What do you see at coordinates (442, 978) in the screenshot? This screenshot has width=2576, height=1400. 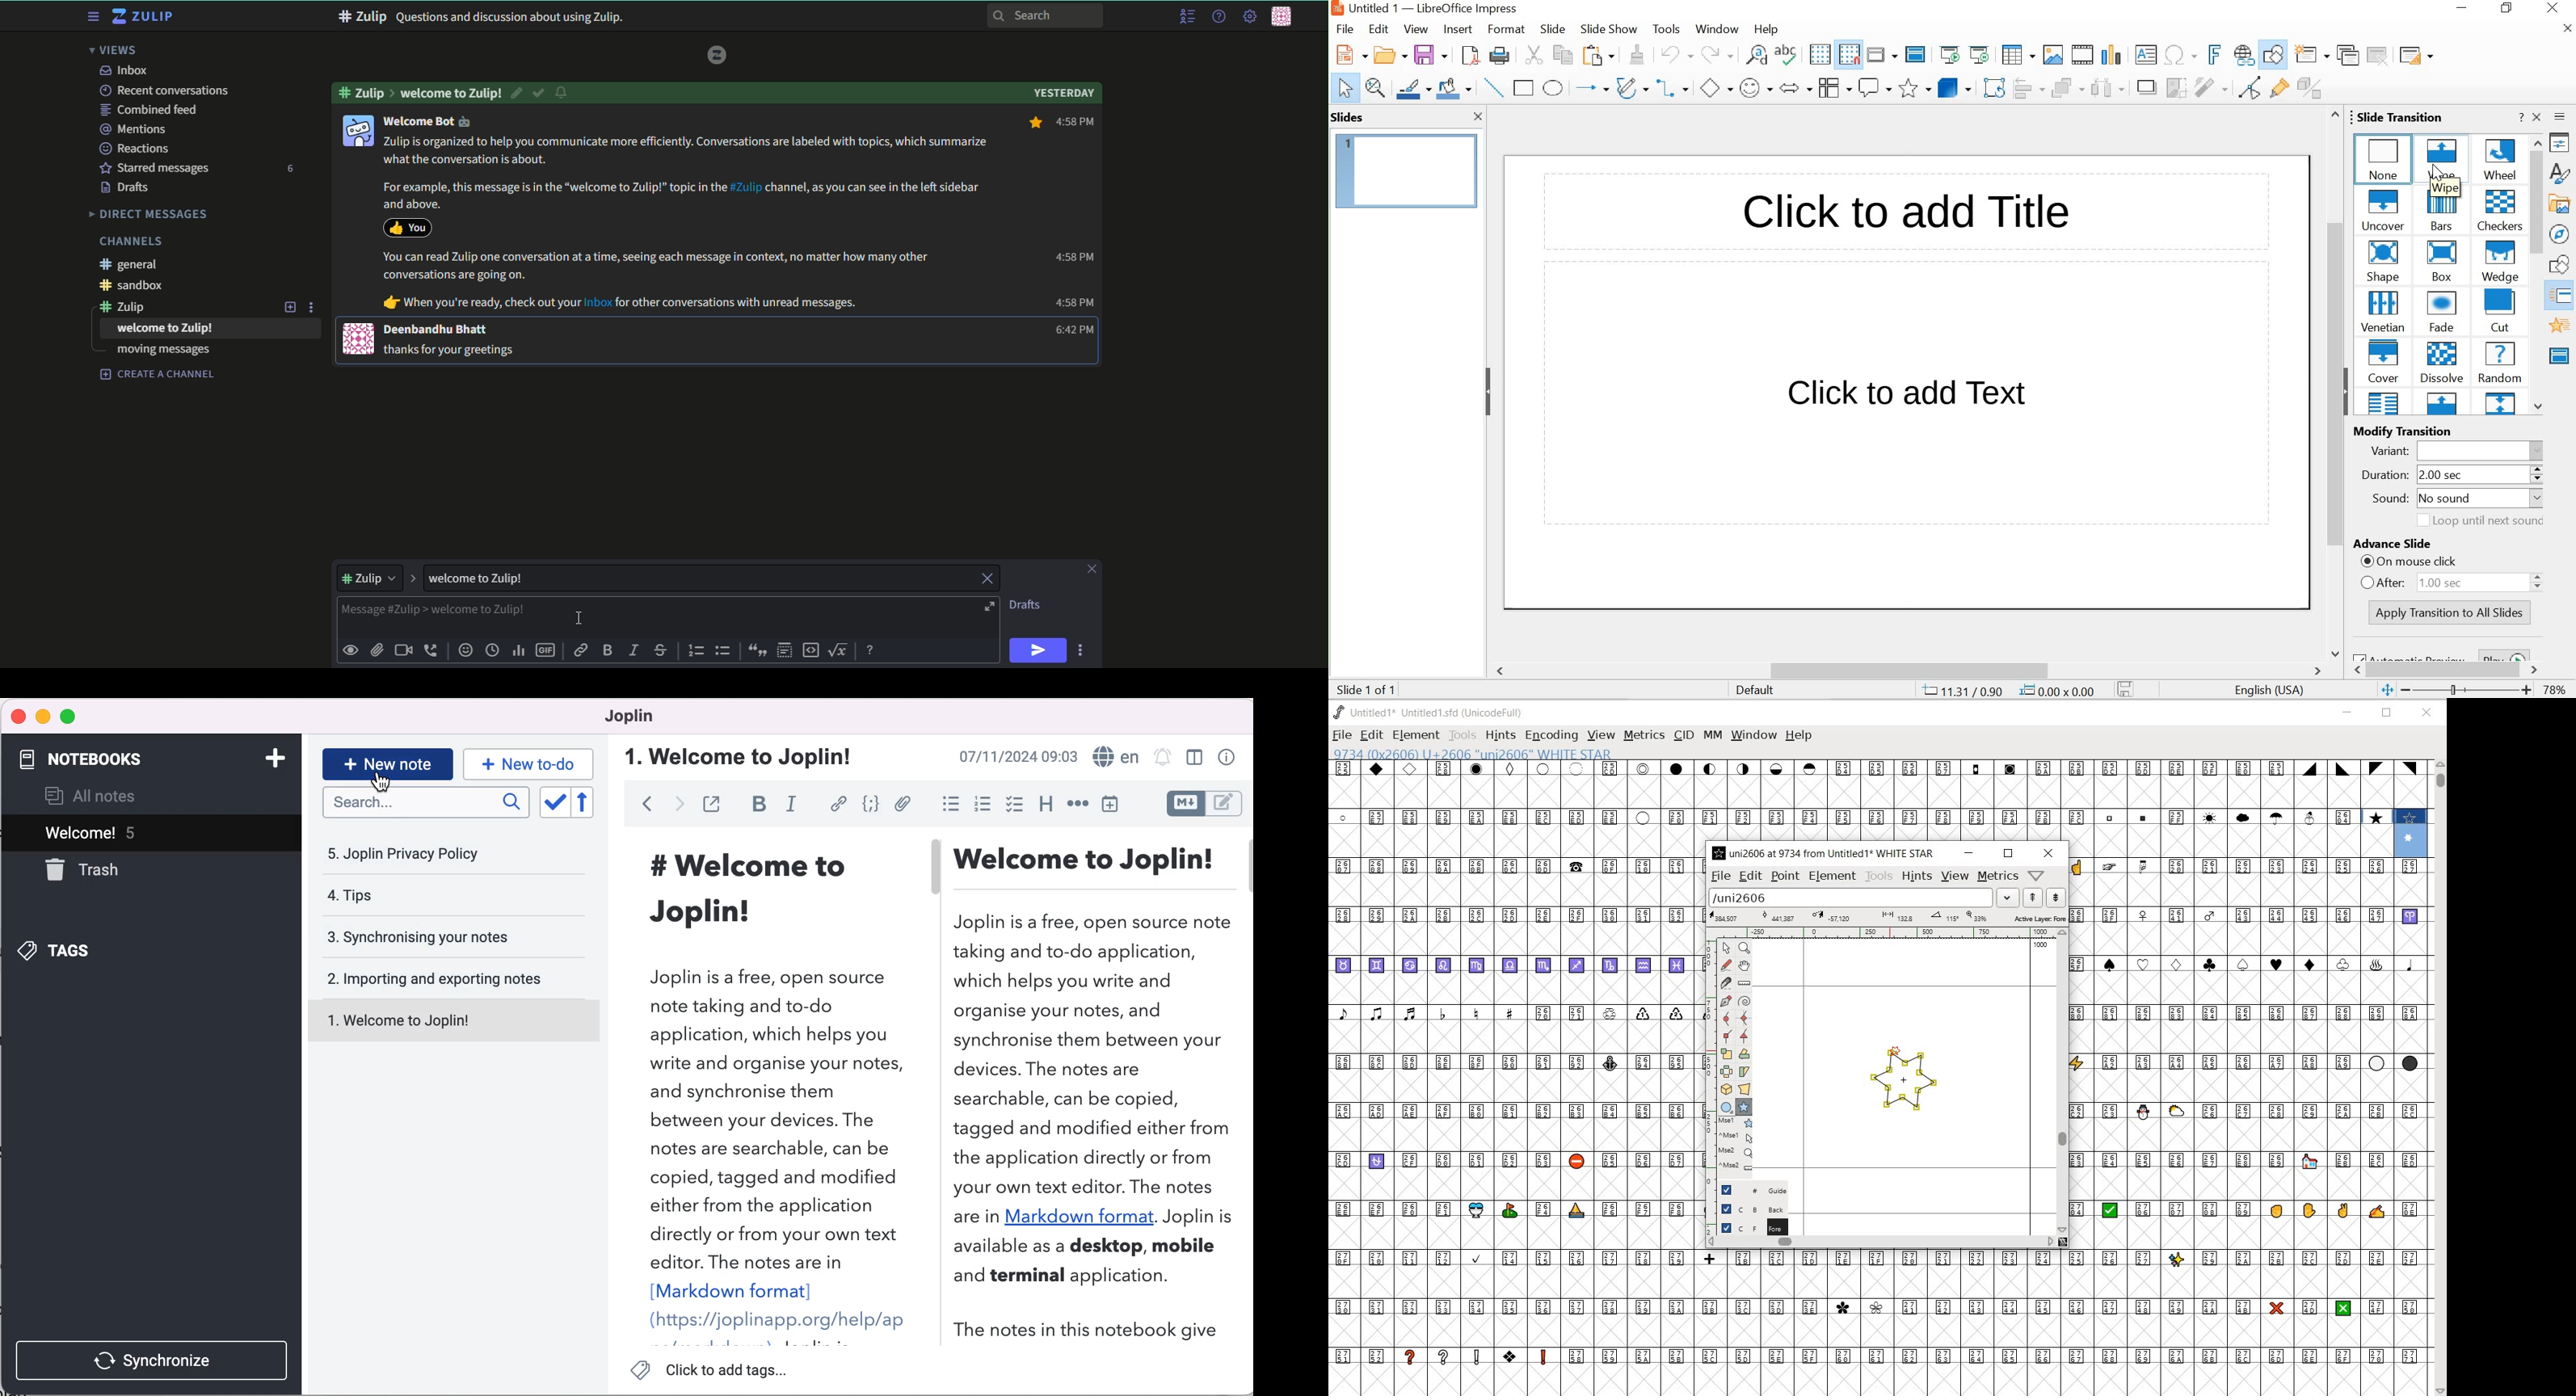 I see `importing and exporting notes` at bounding box center [442, 978].